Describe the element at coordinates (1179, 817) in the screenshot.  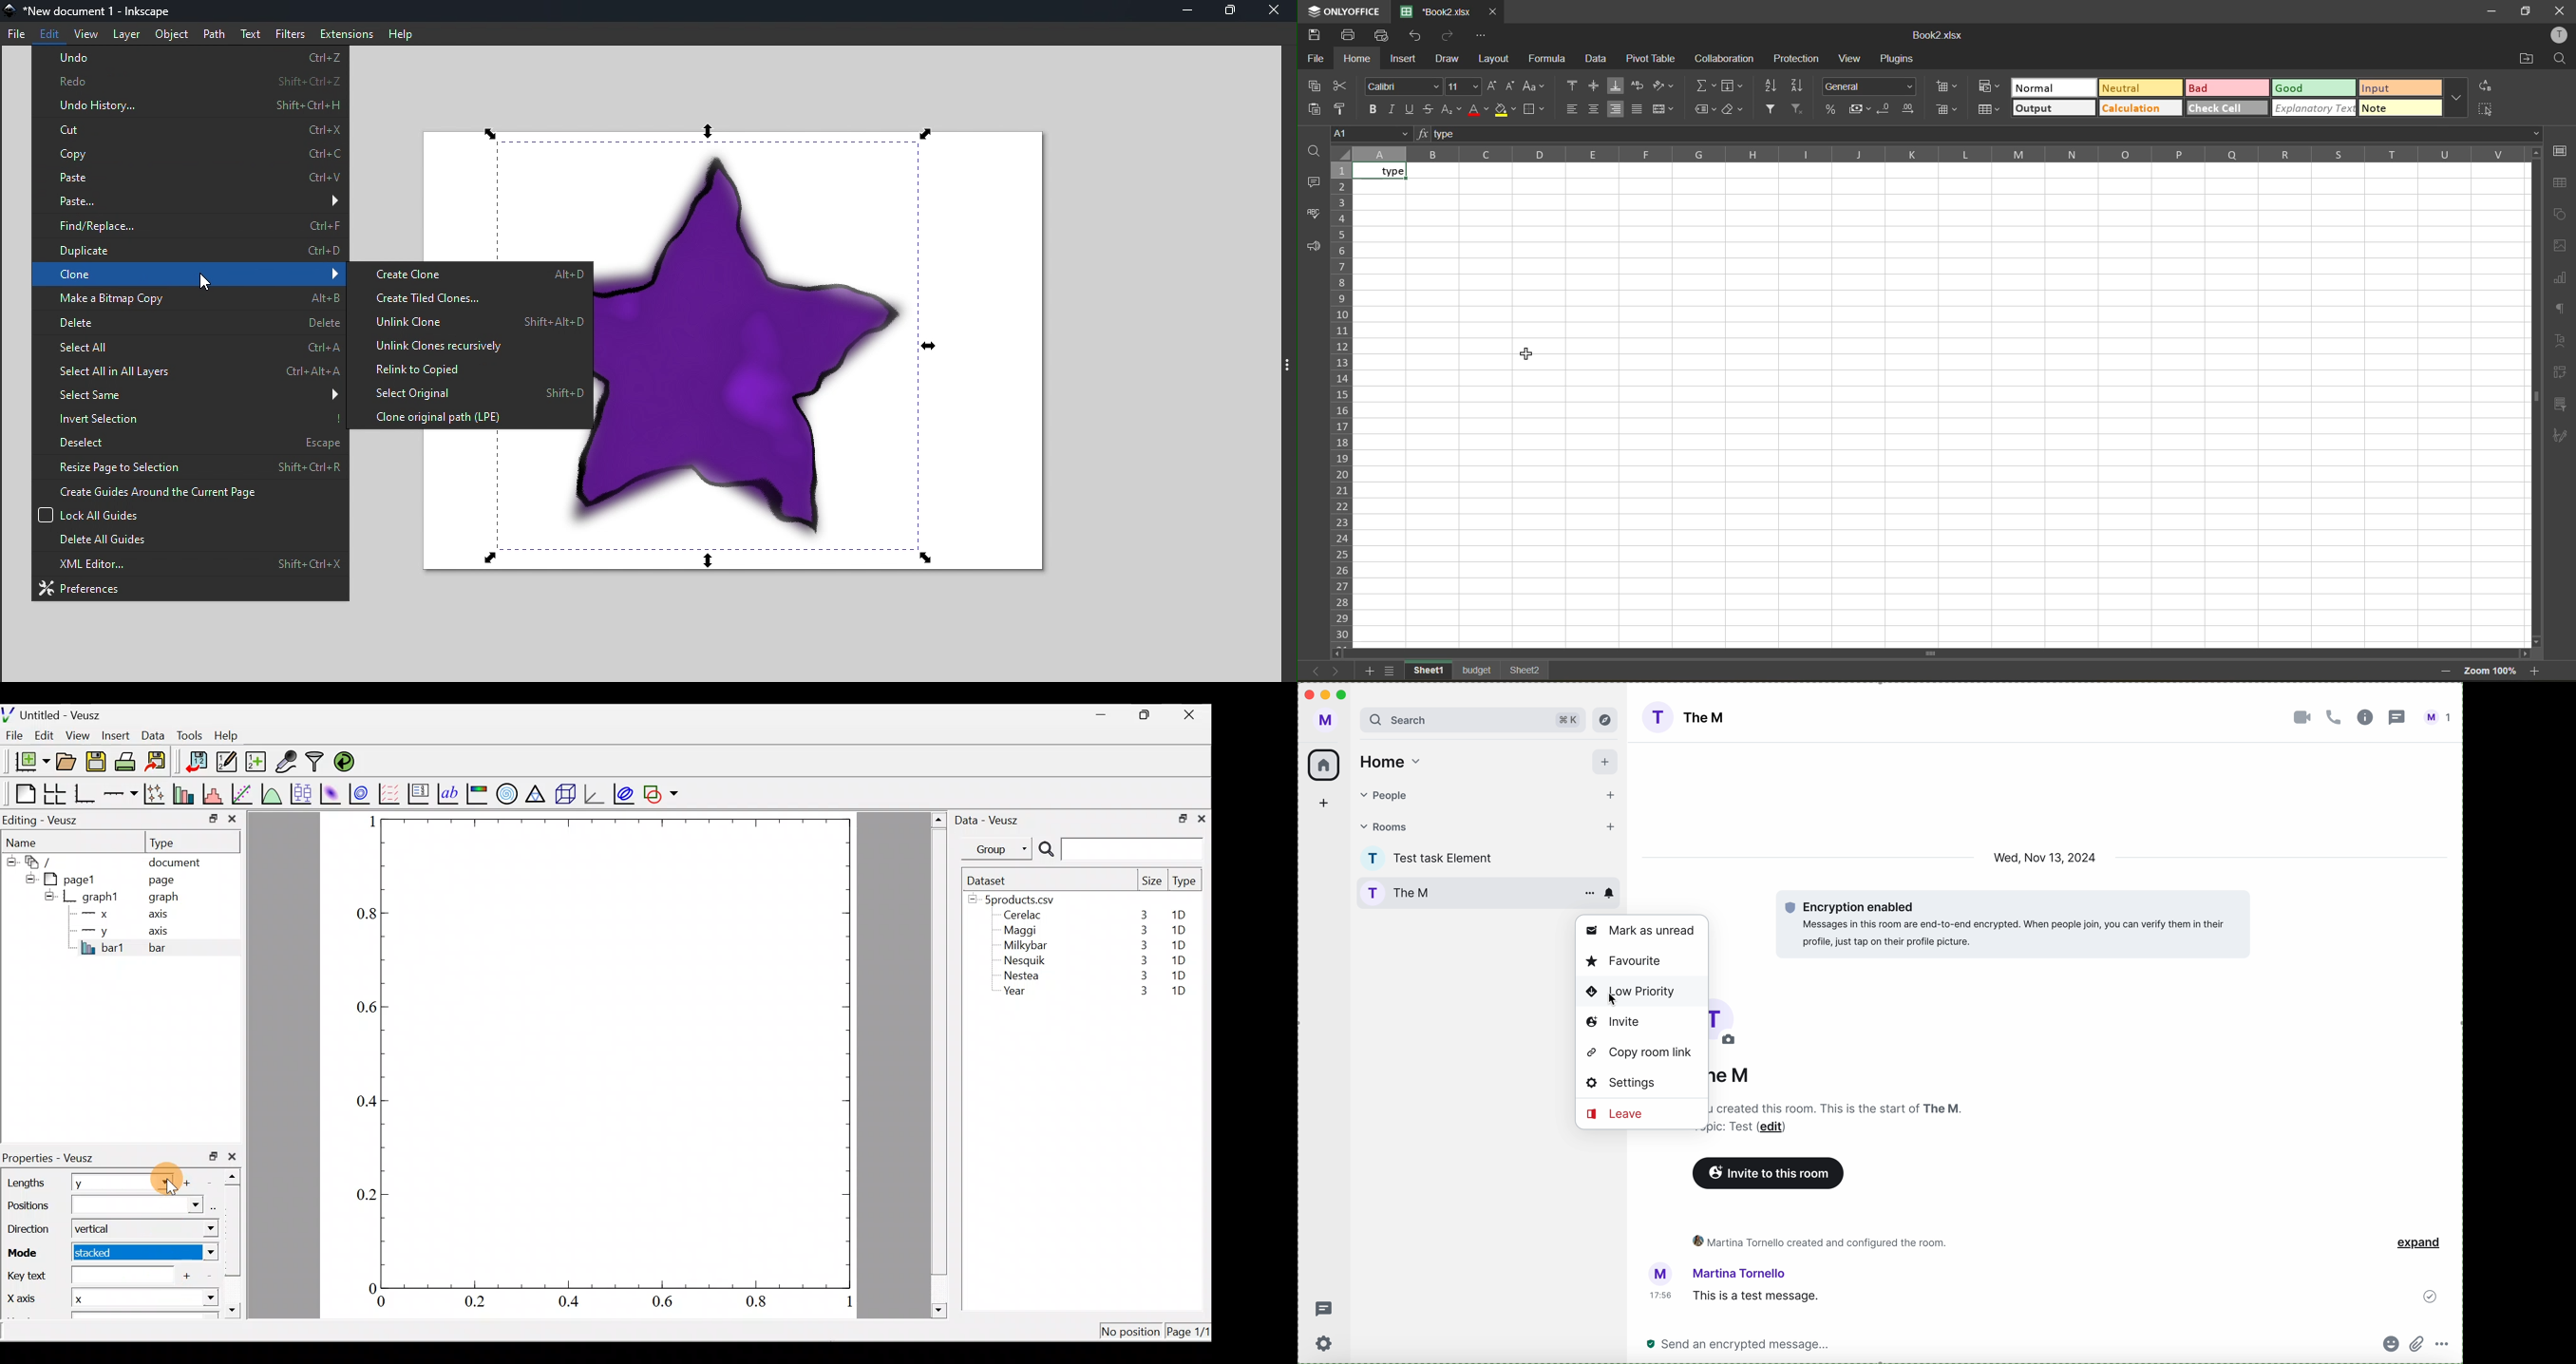
I see `restore down` at that location.